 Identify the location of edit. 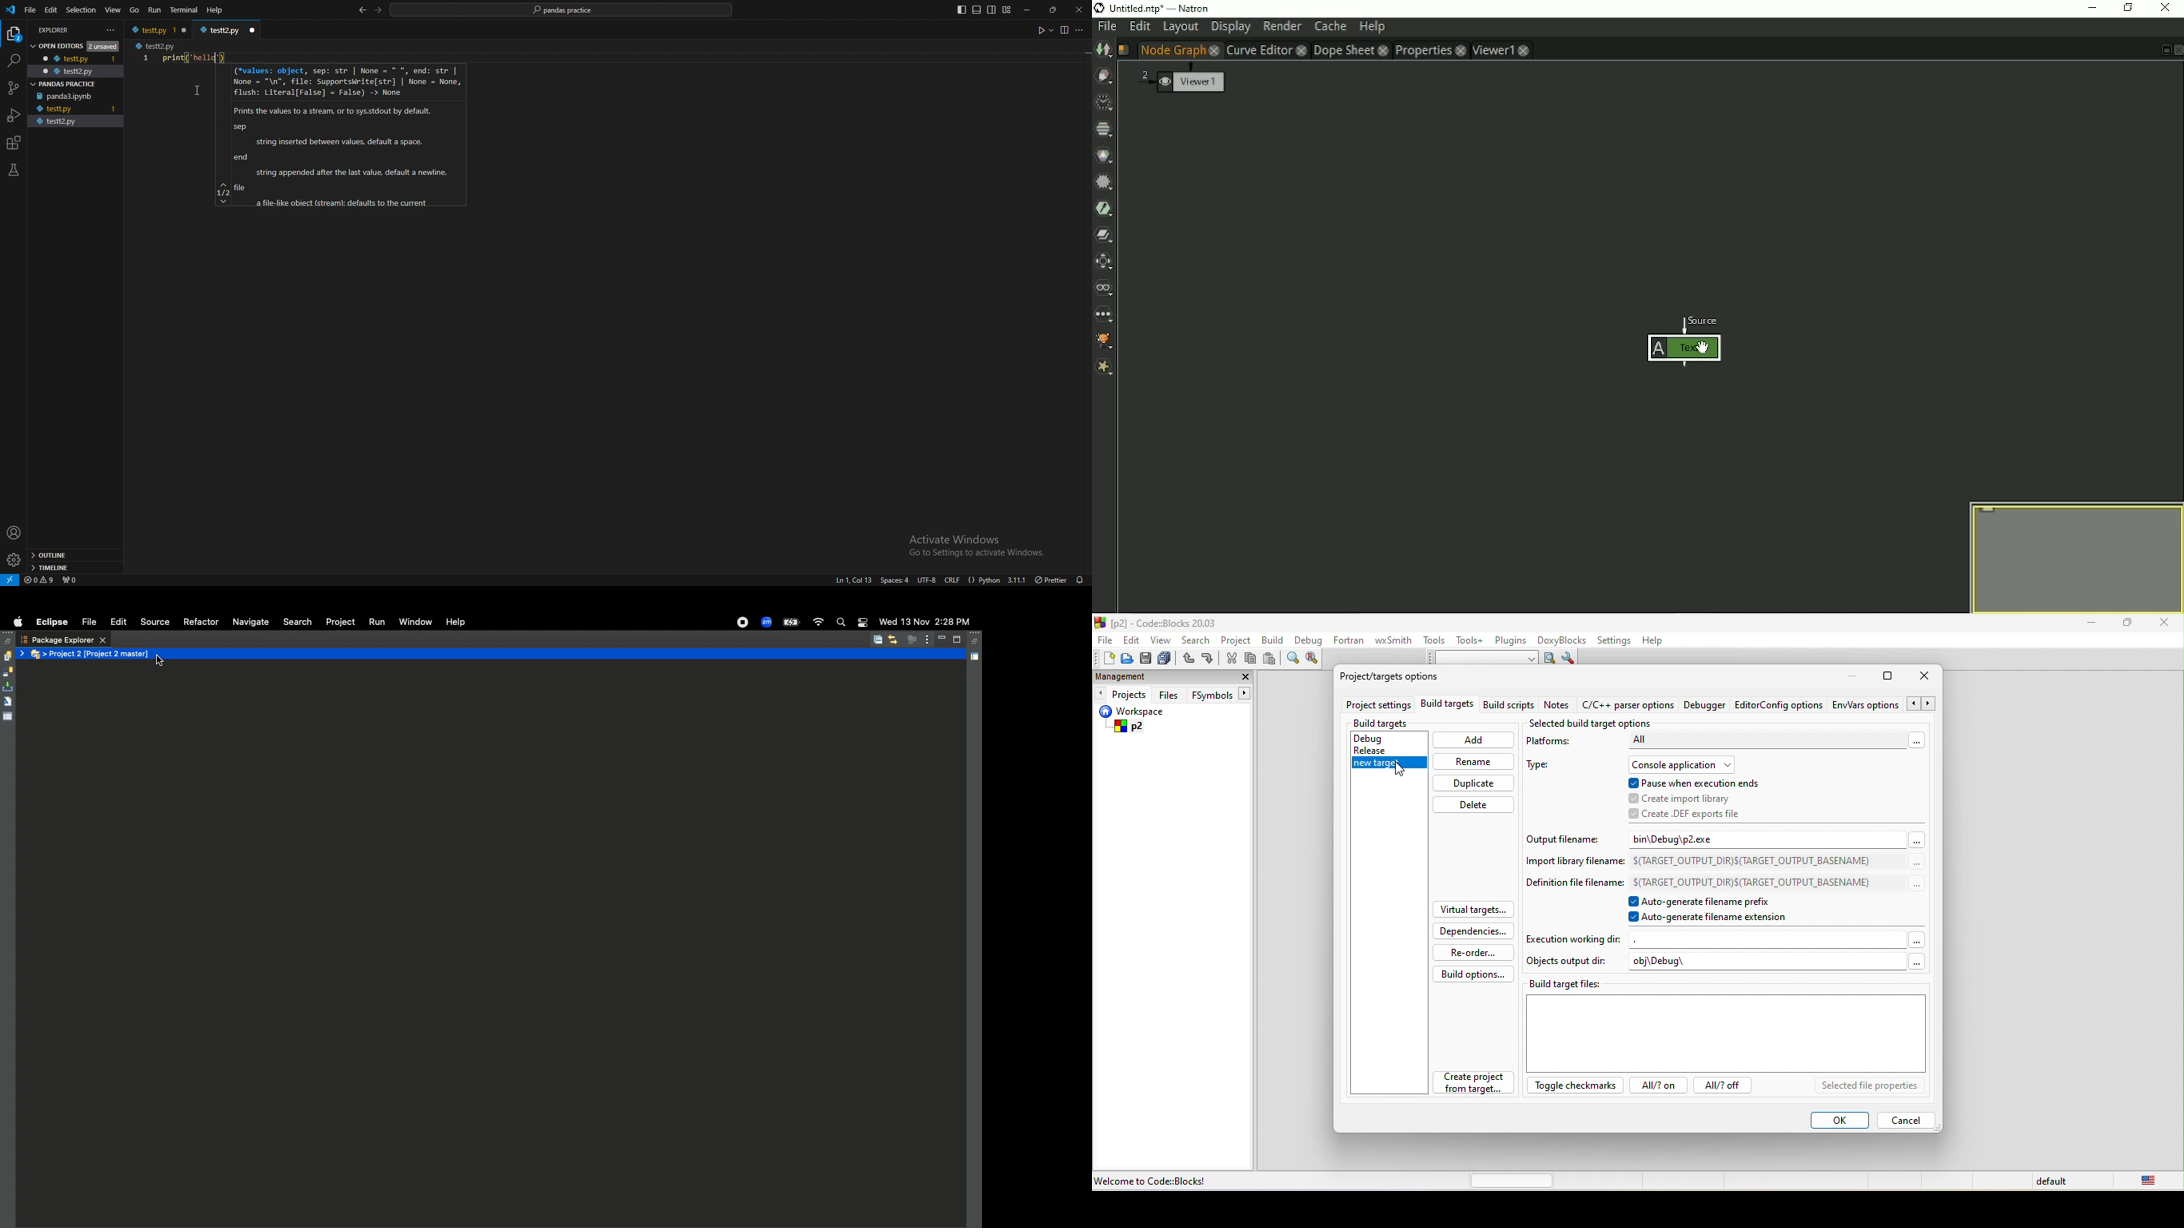
(1133, 641).